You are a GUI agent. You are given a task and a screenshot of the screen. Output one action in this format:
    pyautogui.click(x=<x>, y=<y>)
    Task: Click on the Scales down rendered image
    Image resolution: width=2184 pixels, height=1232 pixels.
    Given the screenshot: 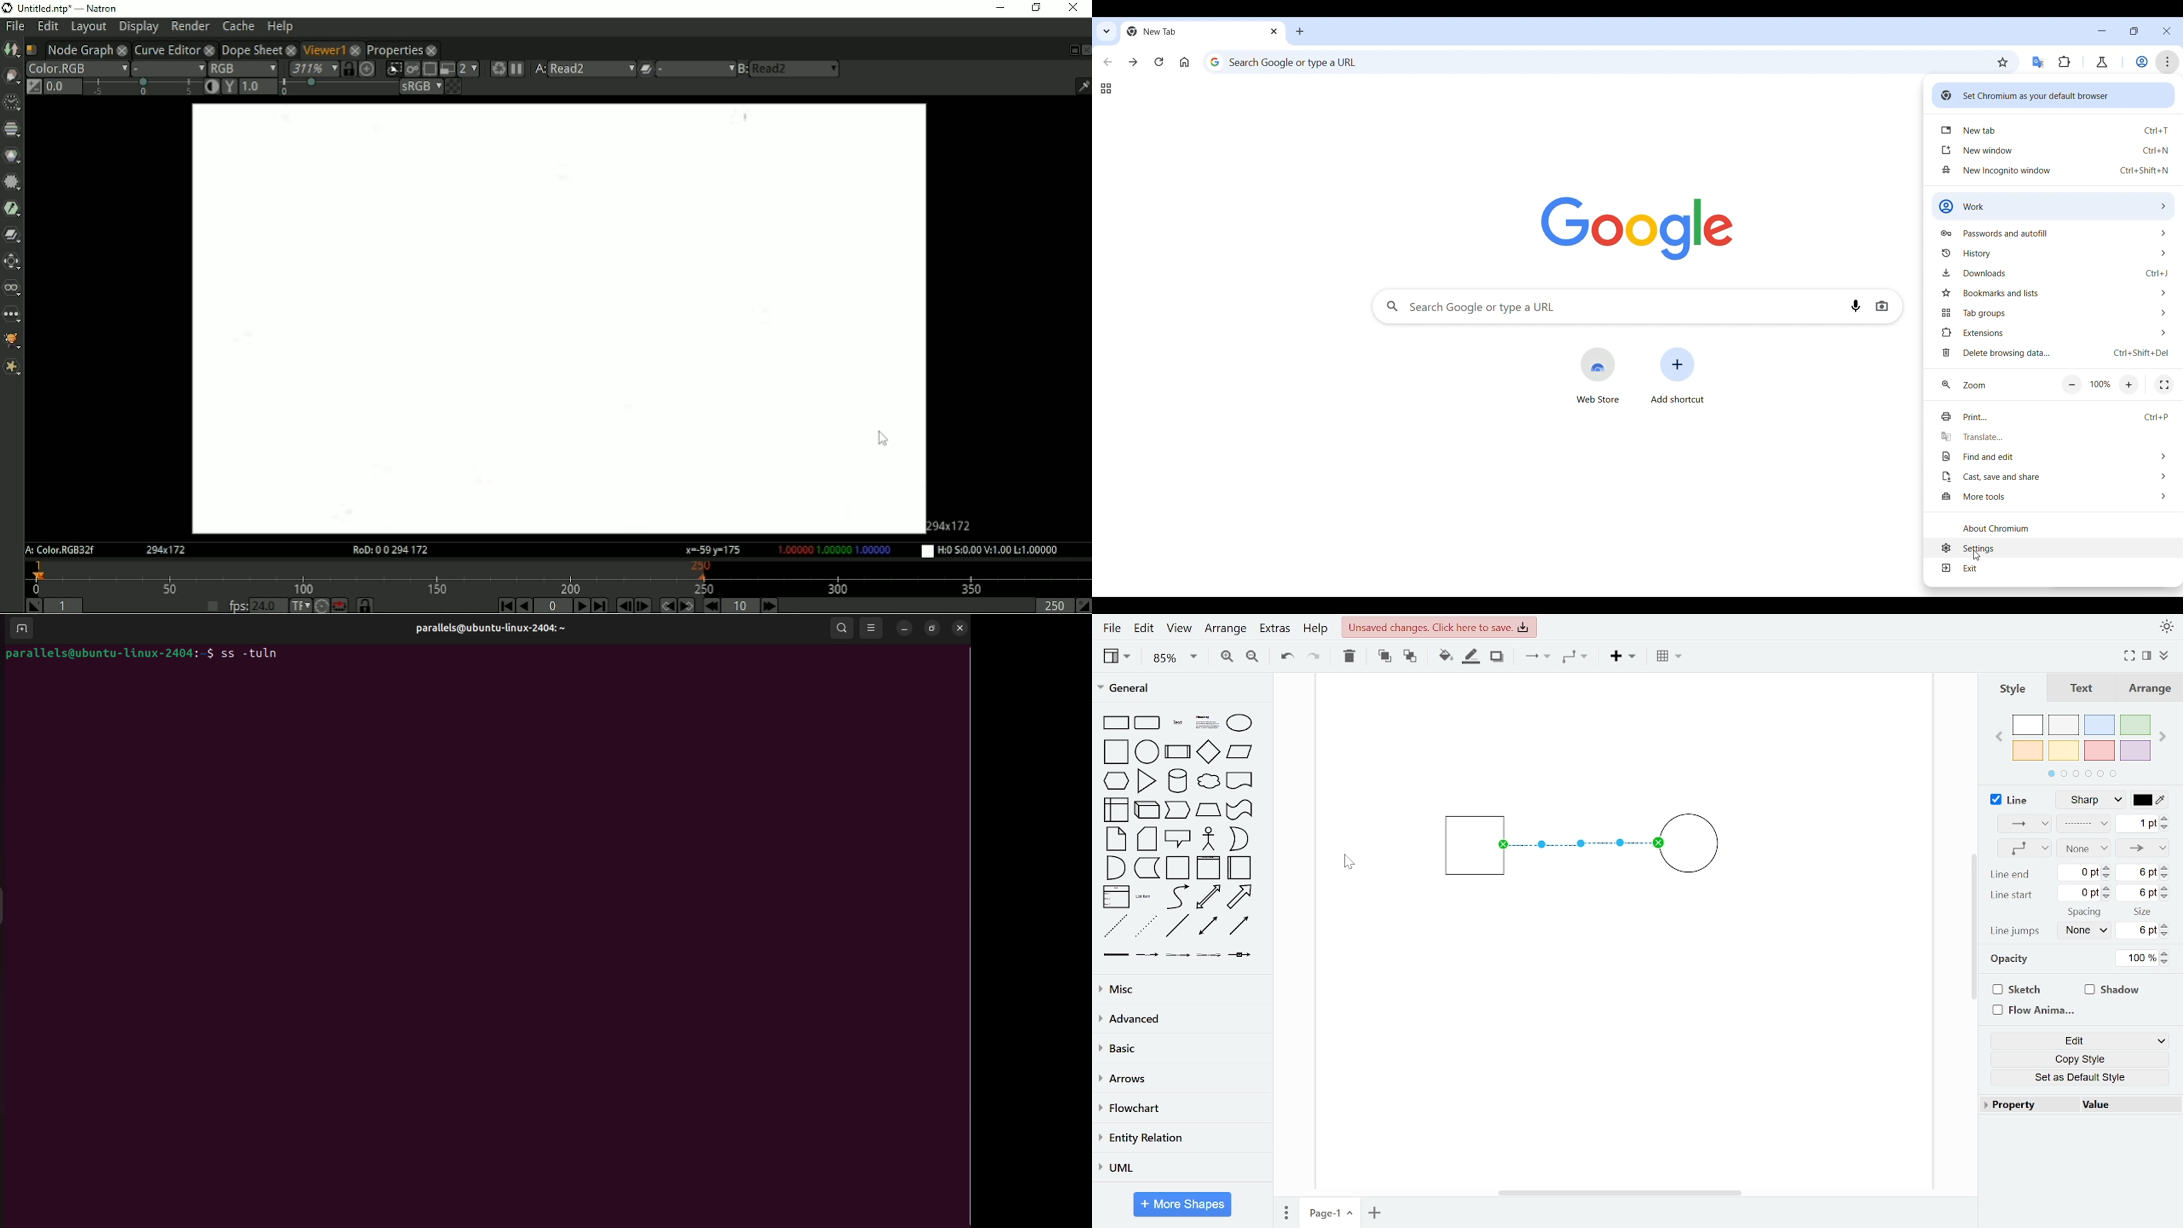 What is the action you would take?
    pyautogui.click(x=468, y=69)
    